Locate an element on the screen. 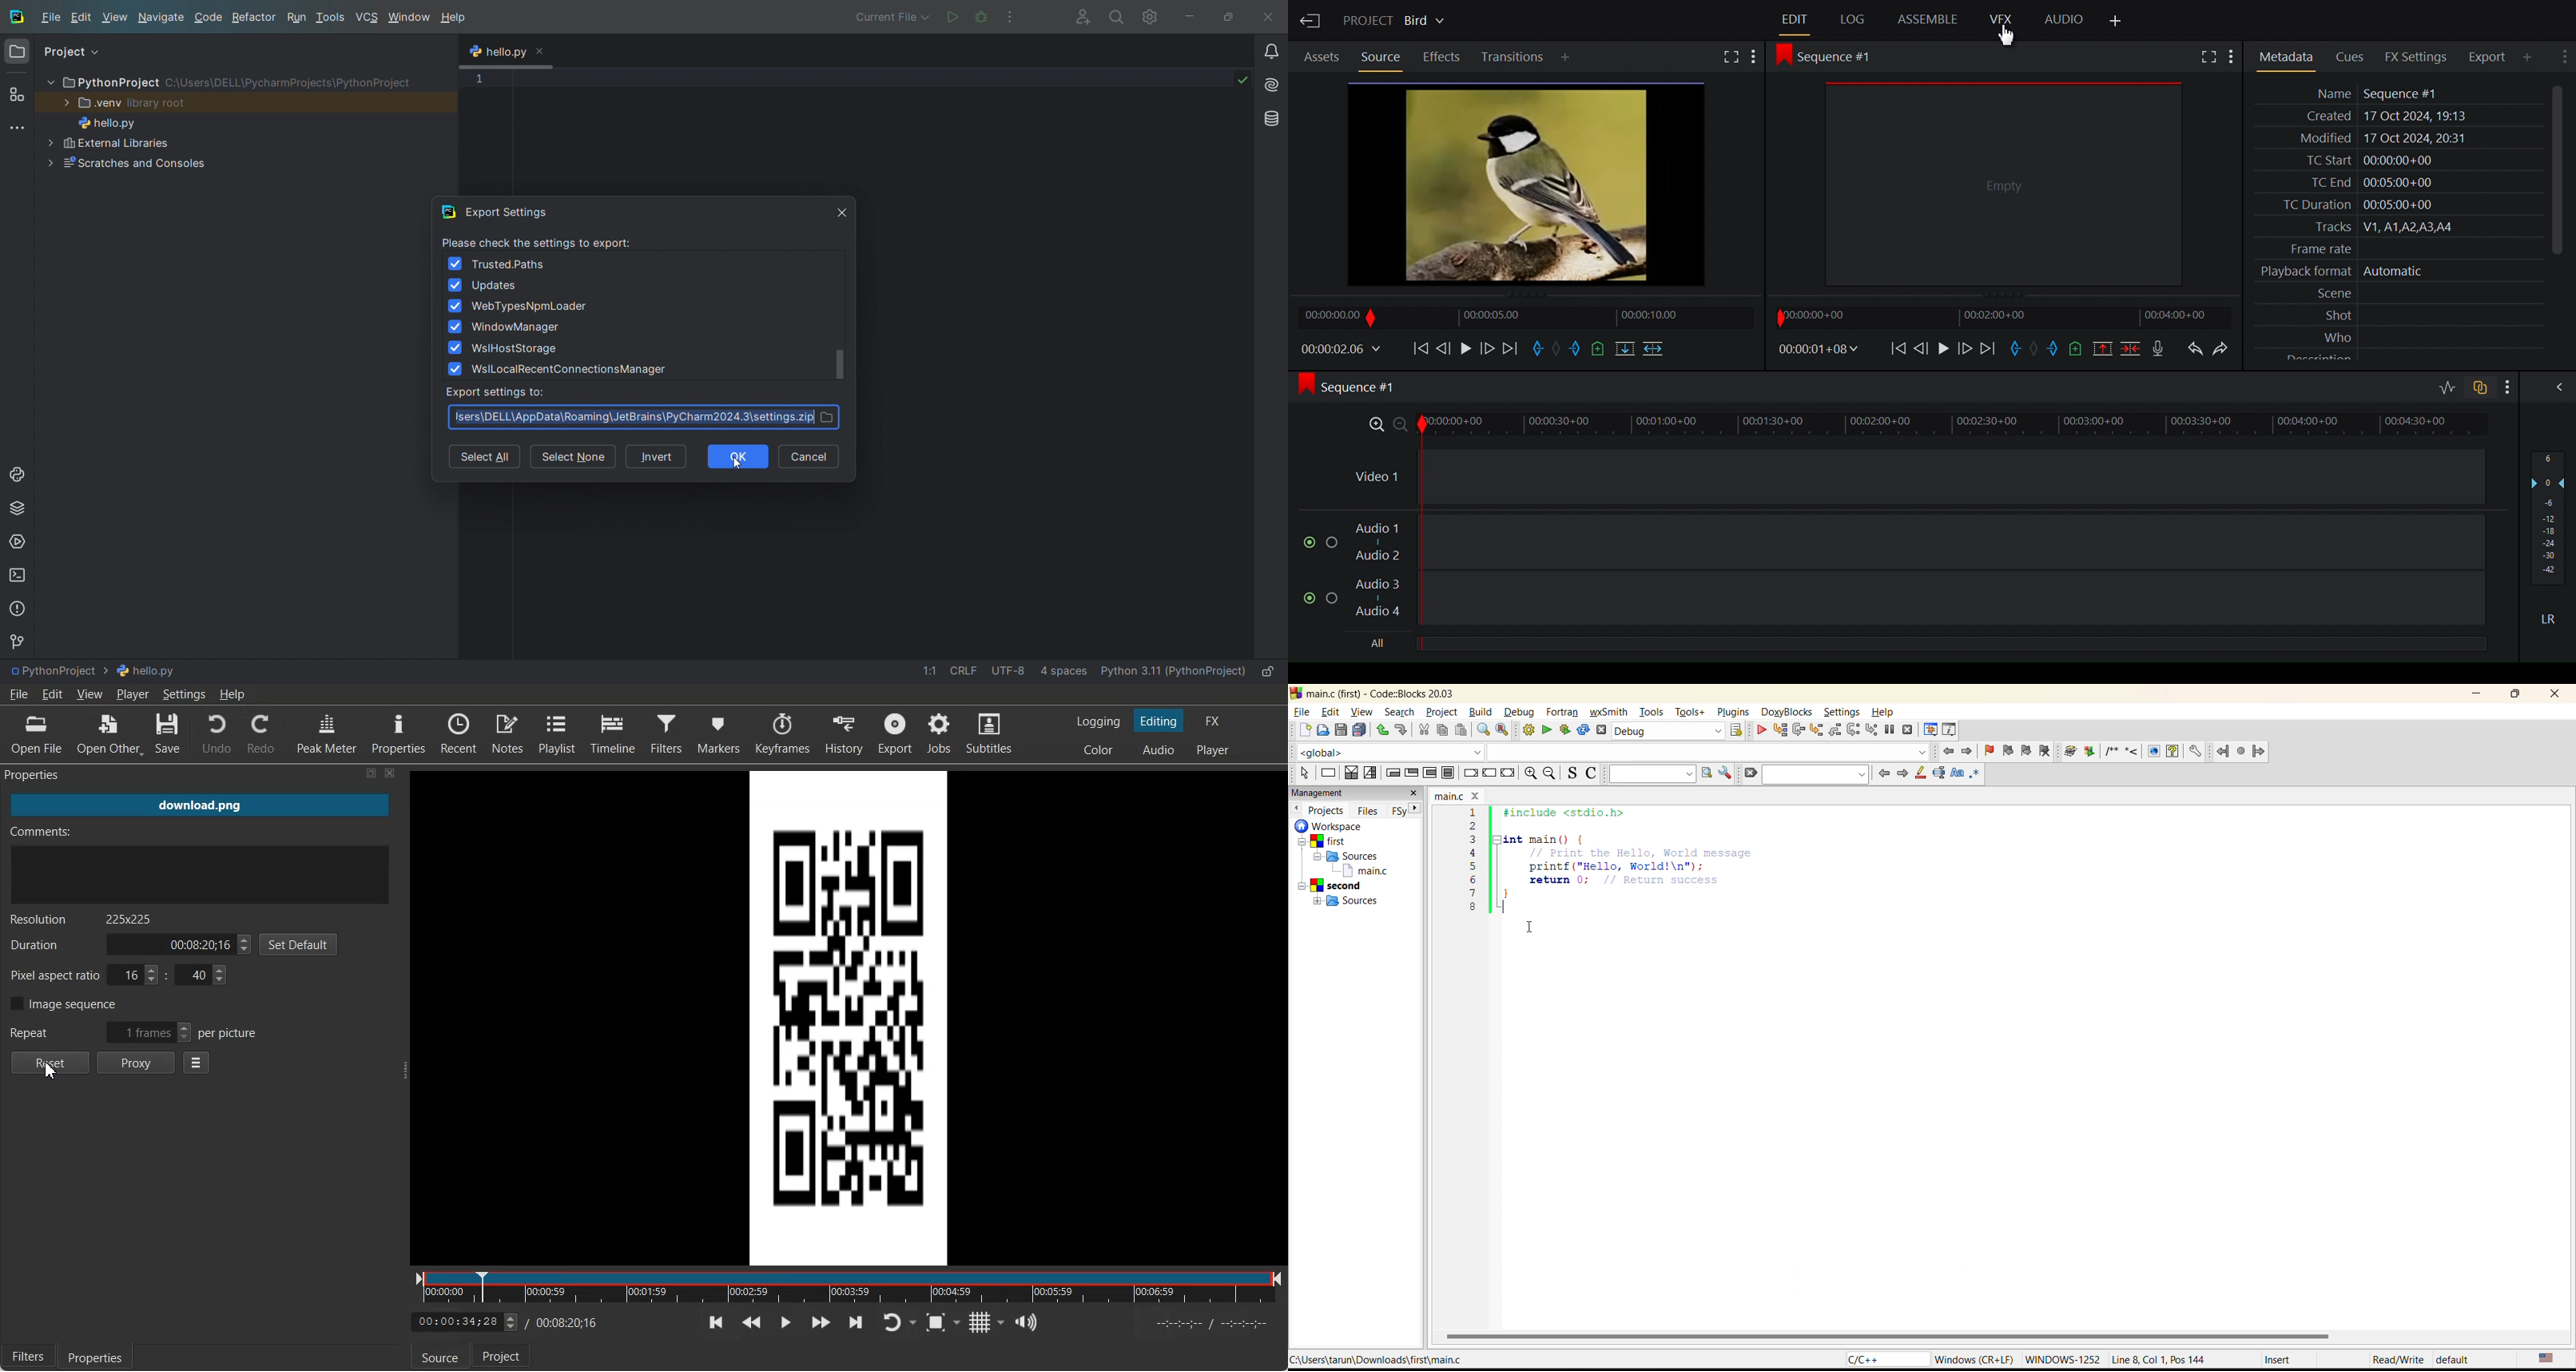  structure is located at coordinates (19, 95).